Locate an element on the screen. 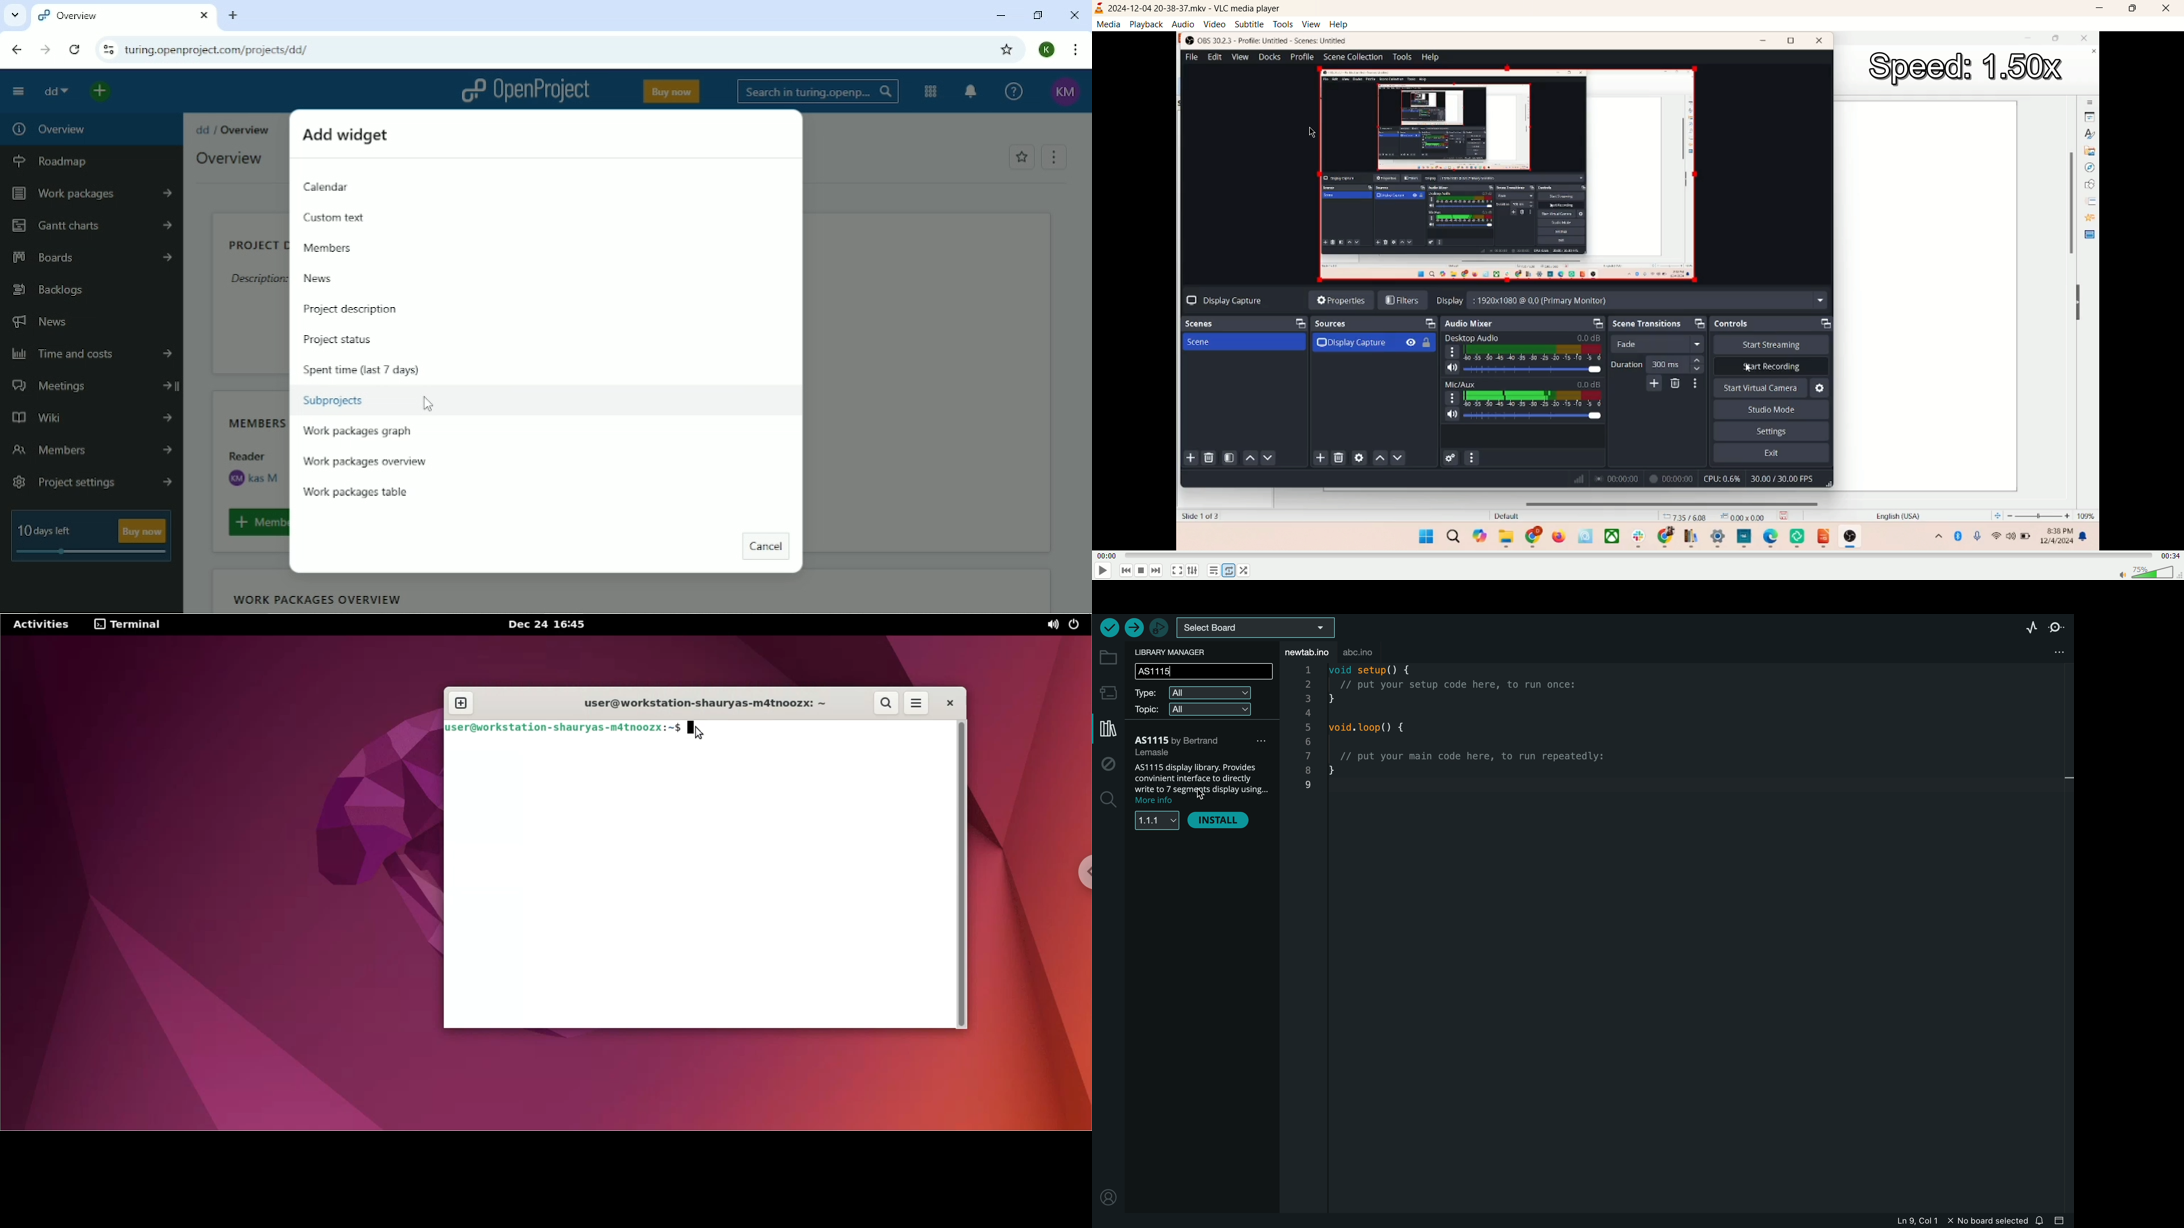 This screenshot has height=1232, width=2184. AS1115 is located at coordinates (1202, 671).